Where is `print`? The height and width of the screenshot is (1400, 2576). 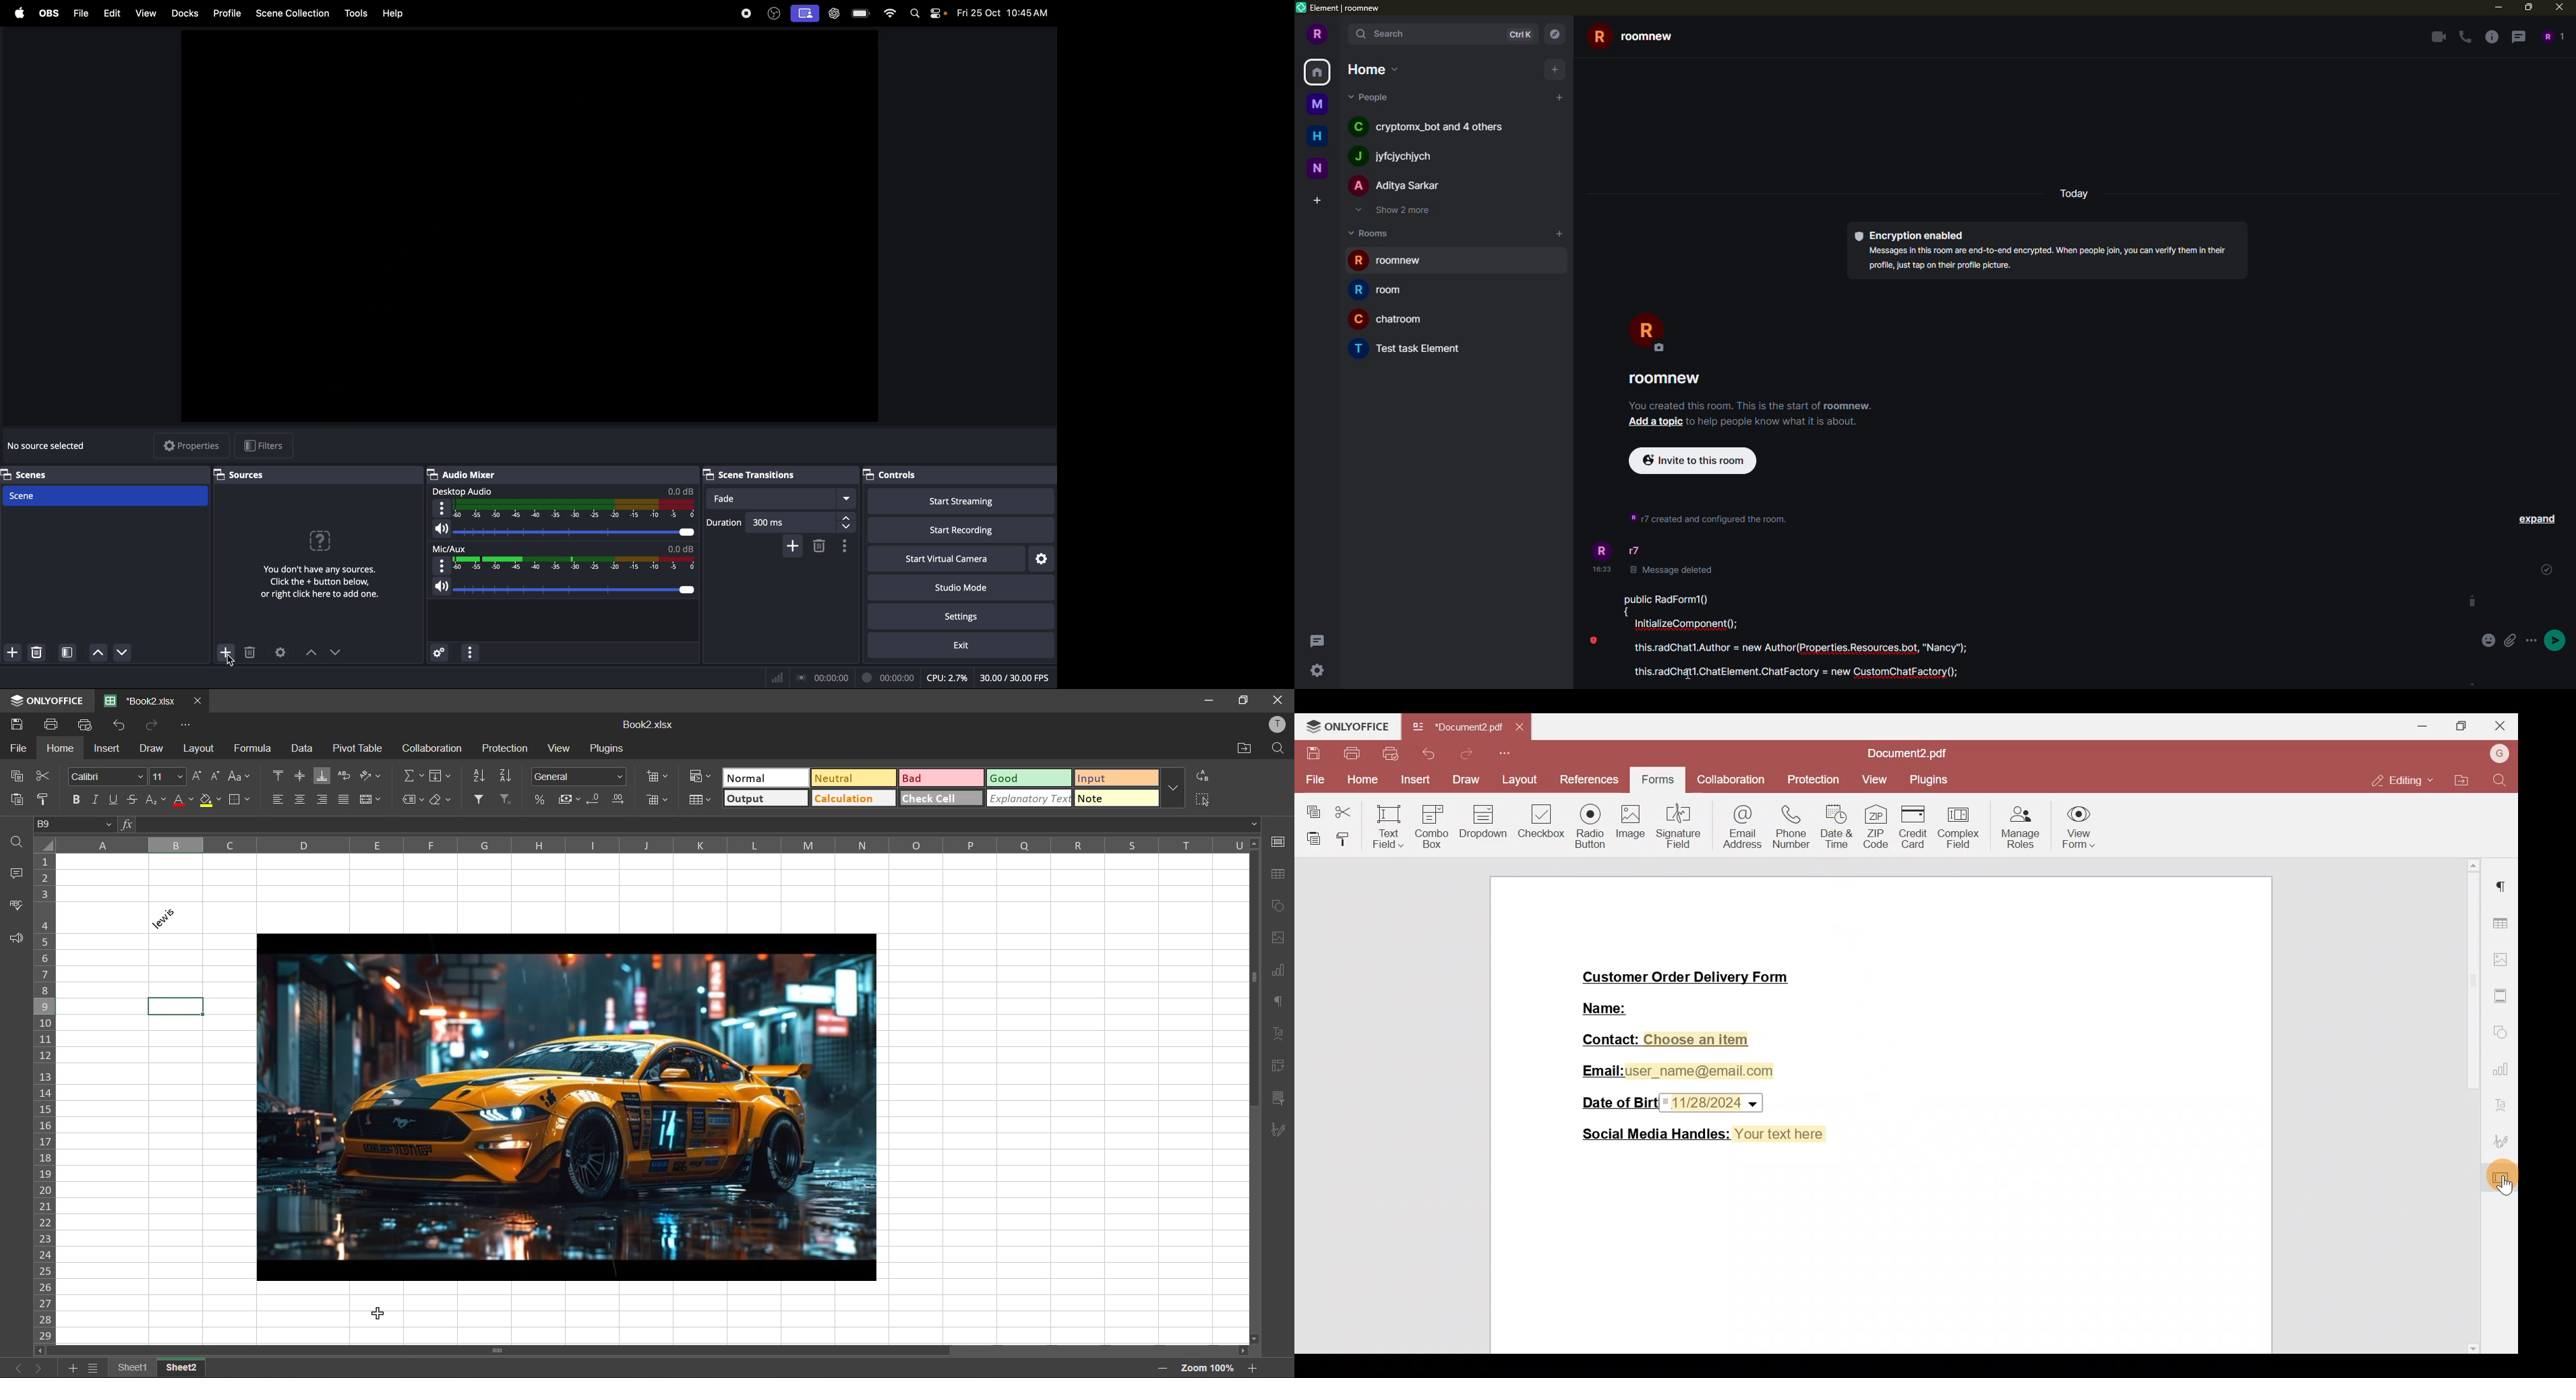 print is located at coordinates (55, 723).